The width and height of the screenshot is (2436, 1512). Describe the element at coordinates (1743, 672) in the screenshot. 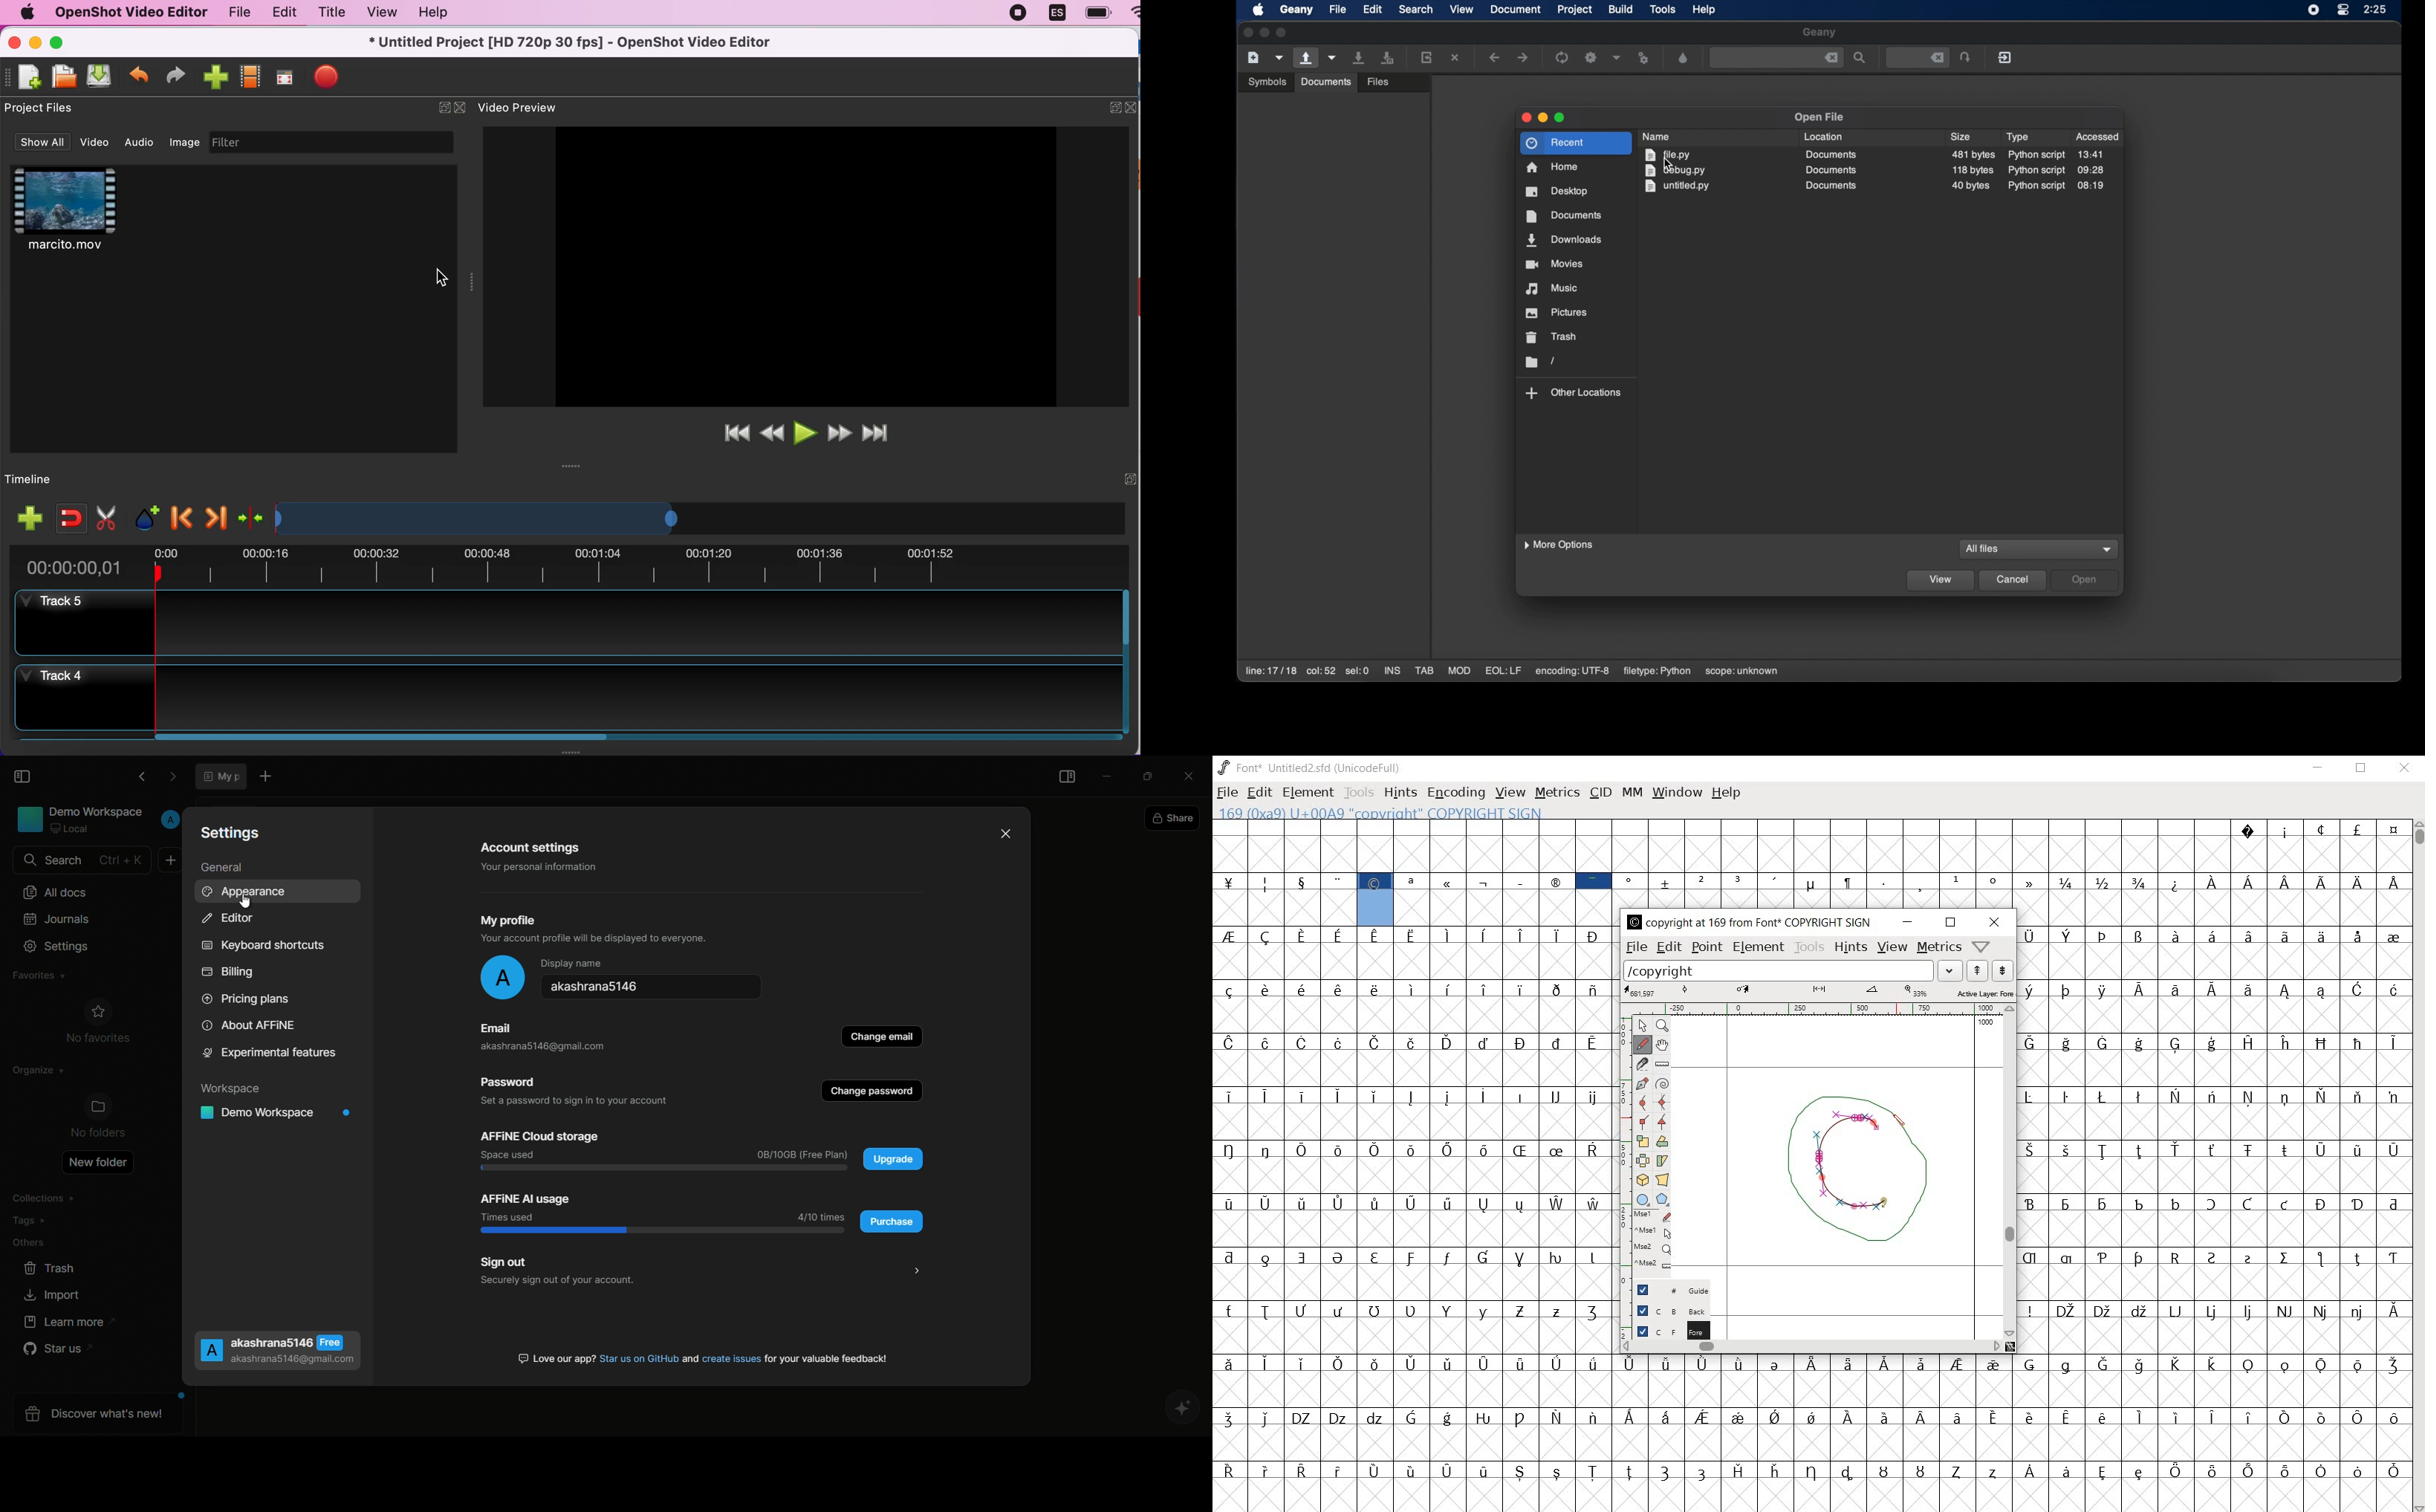

I see `scope: unknown` at that location.